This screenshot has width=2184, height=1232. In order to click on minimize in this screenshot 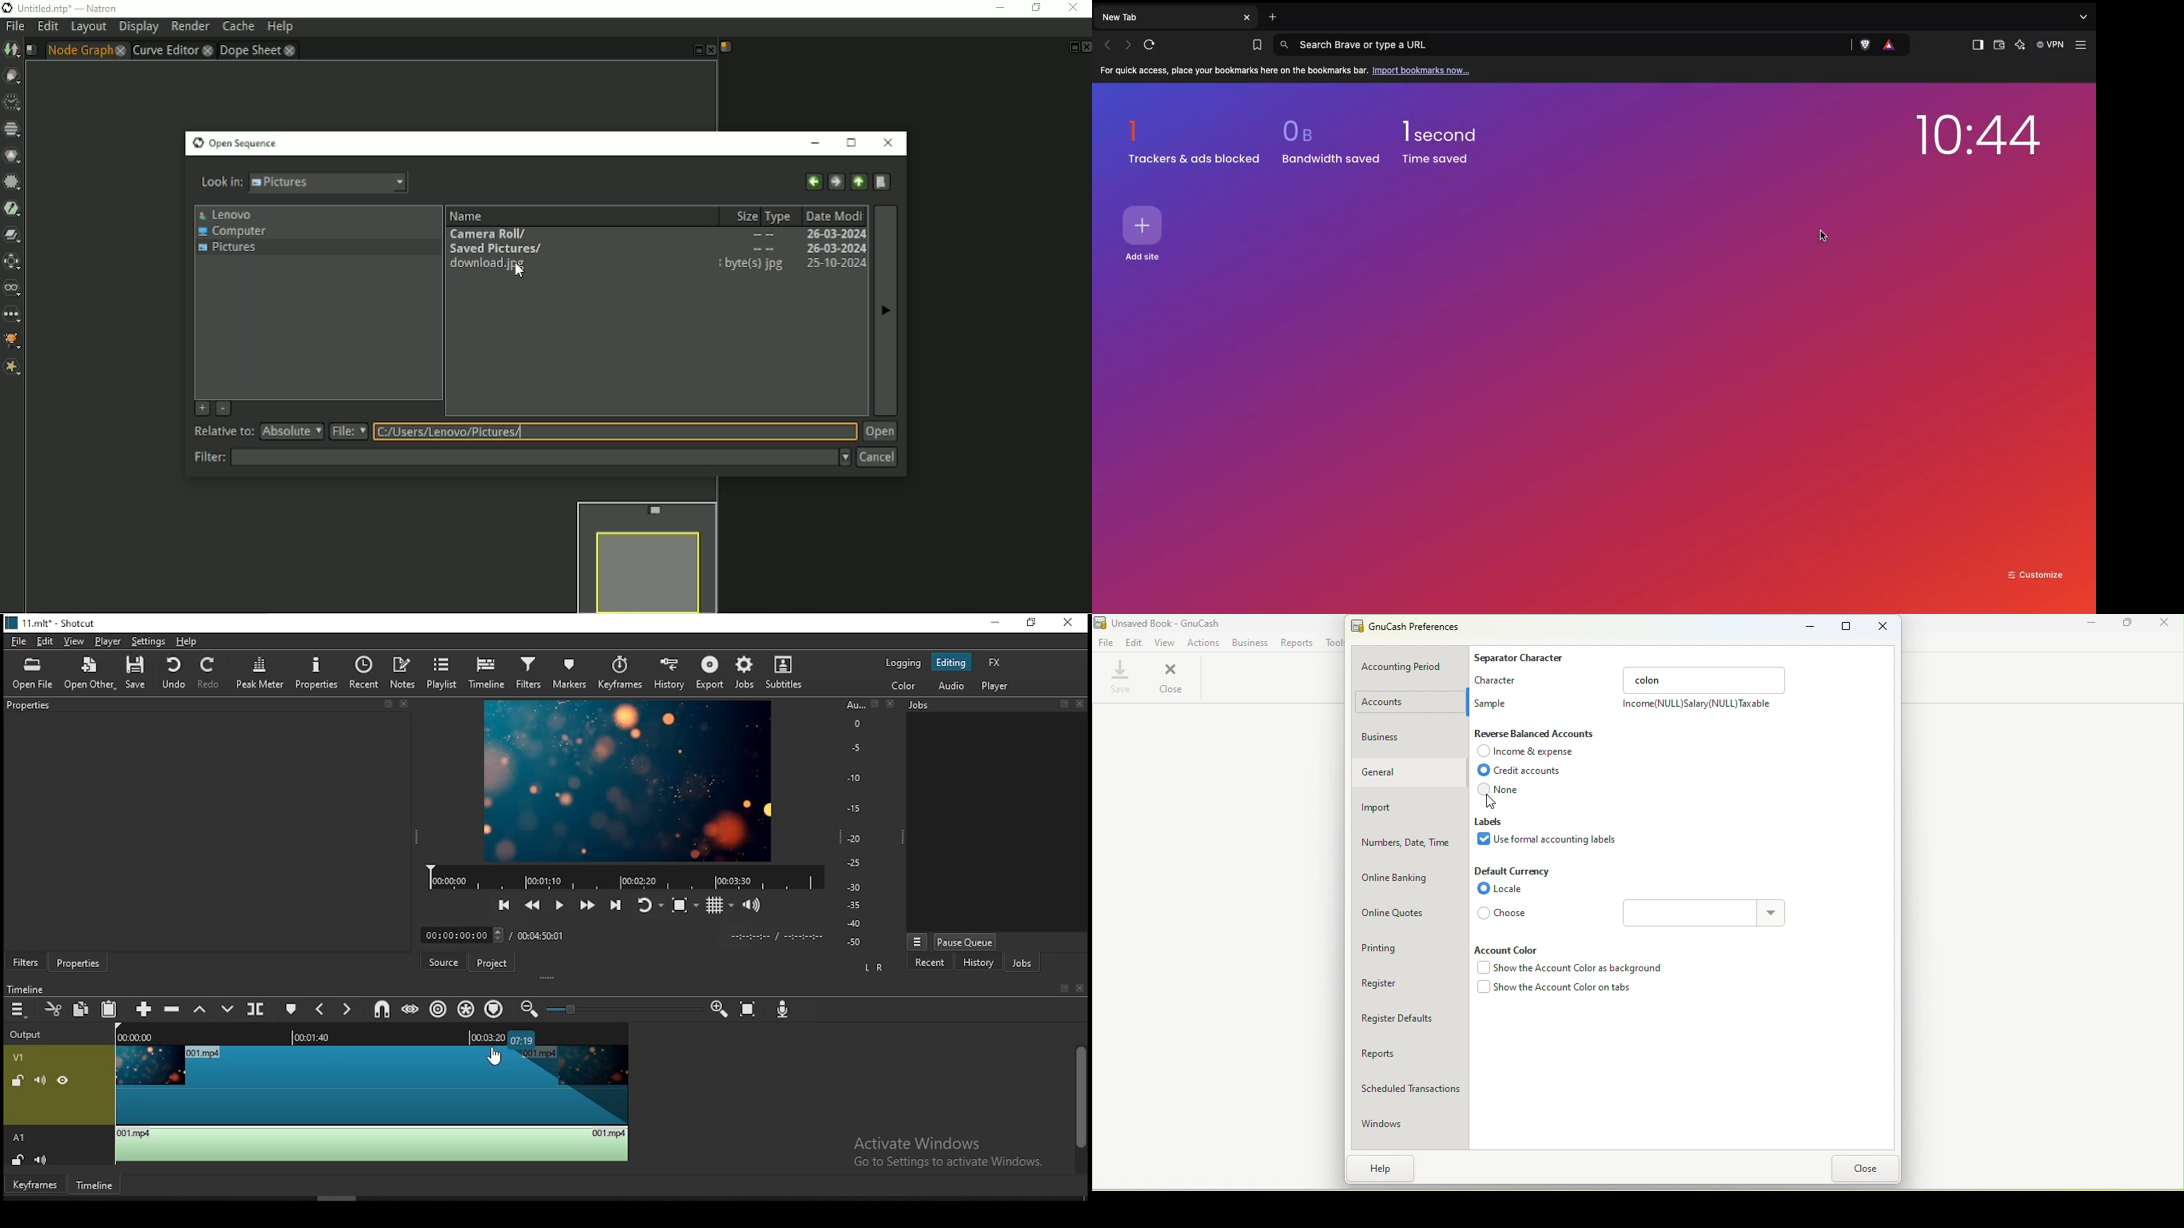, I will do `click(999, 623)`.